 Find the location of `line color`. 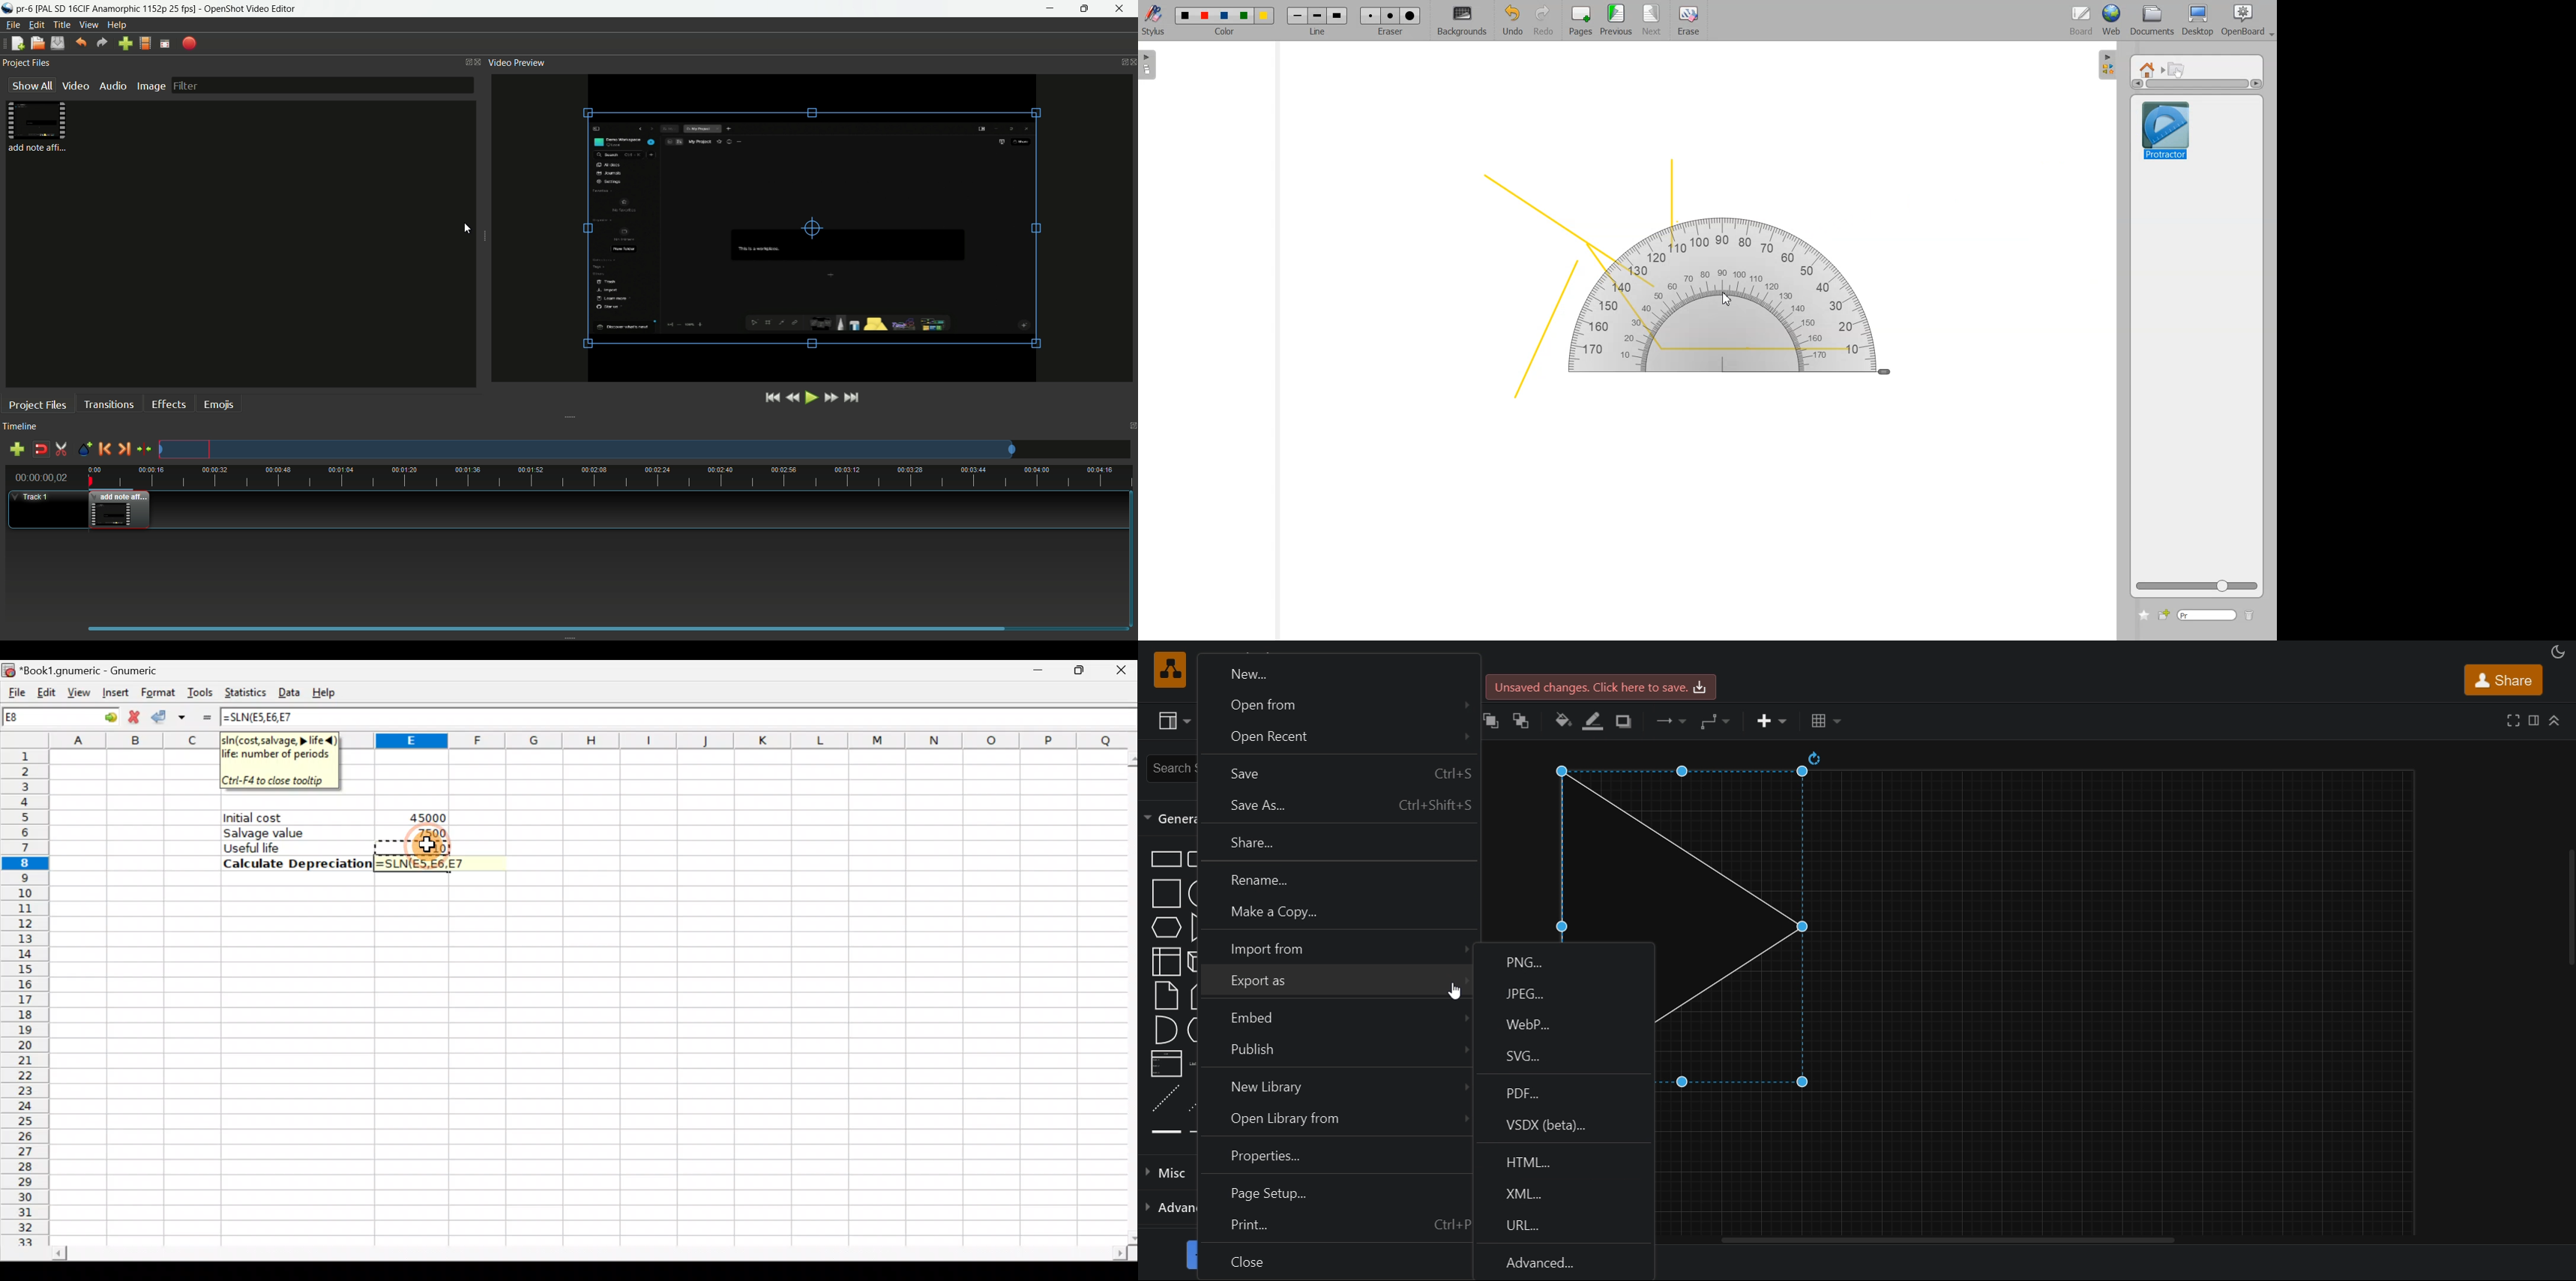

line color is located at coordinates (1595, 720).